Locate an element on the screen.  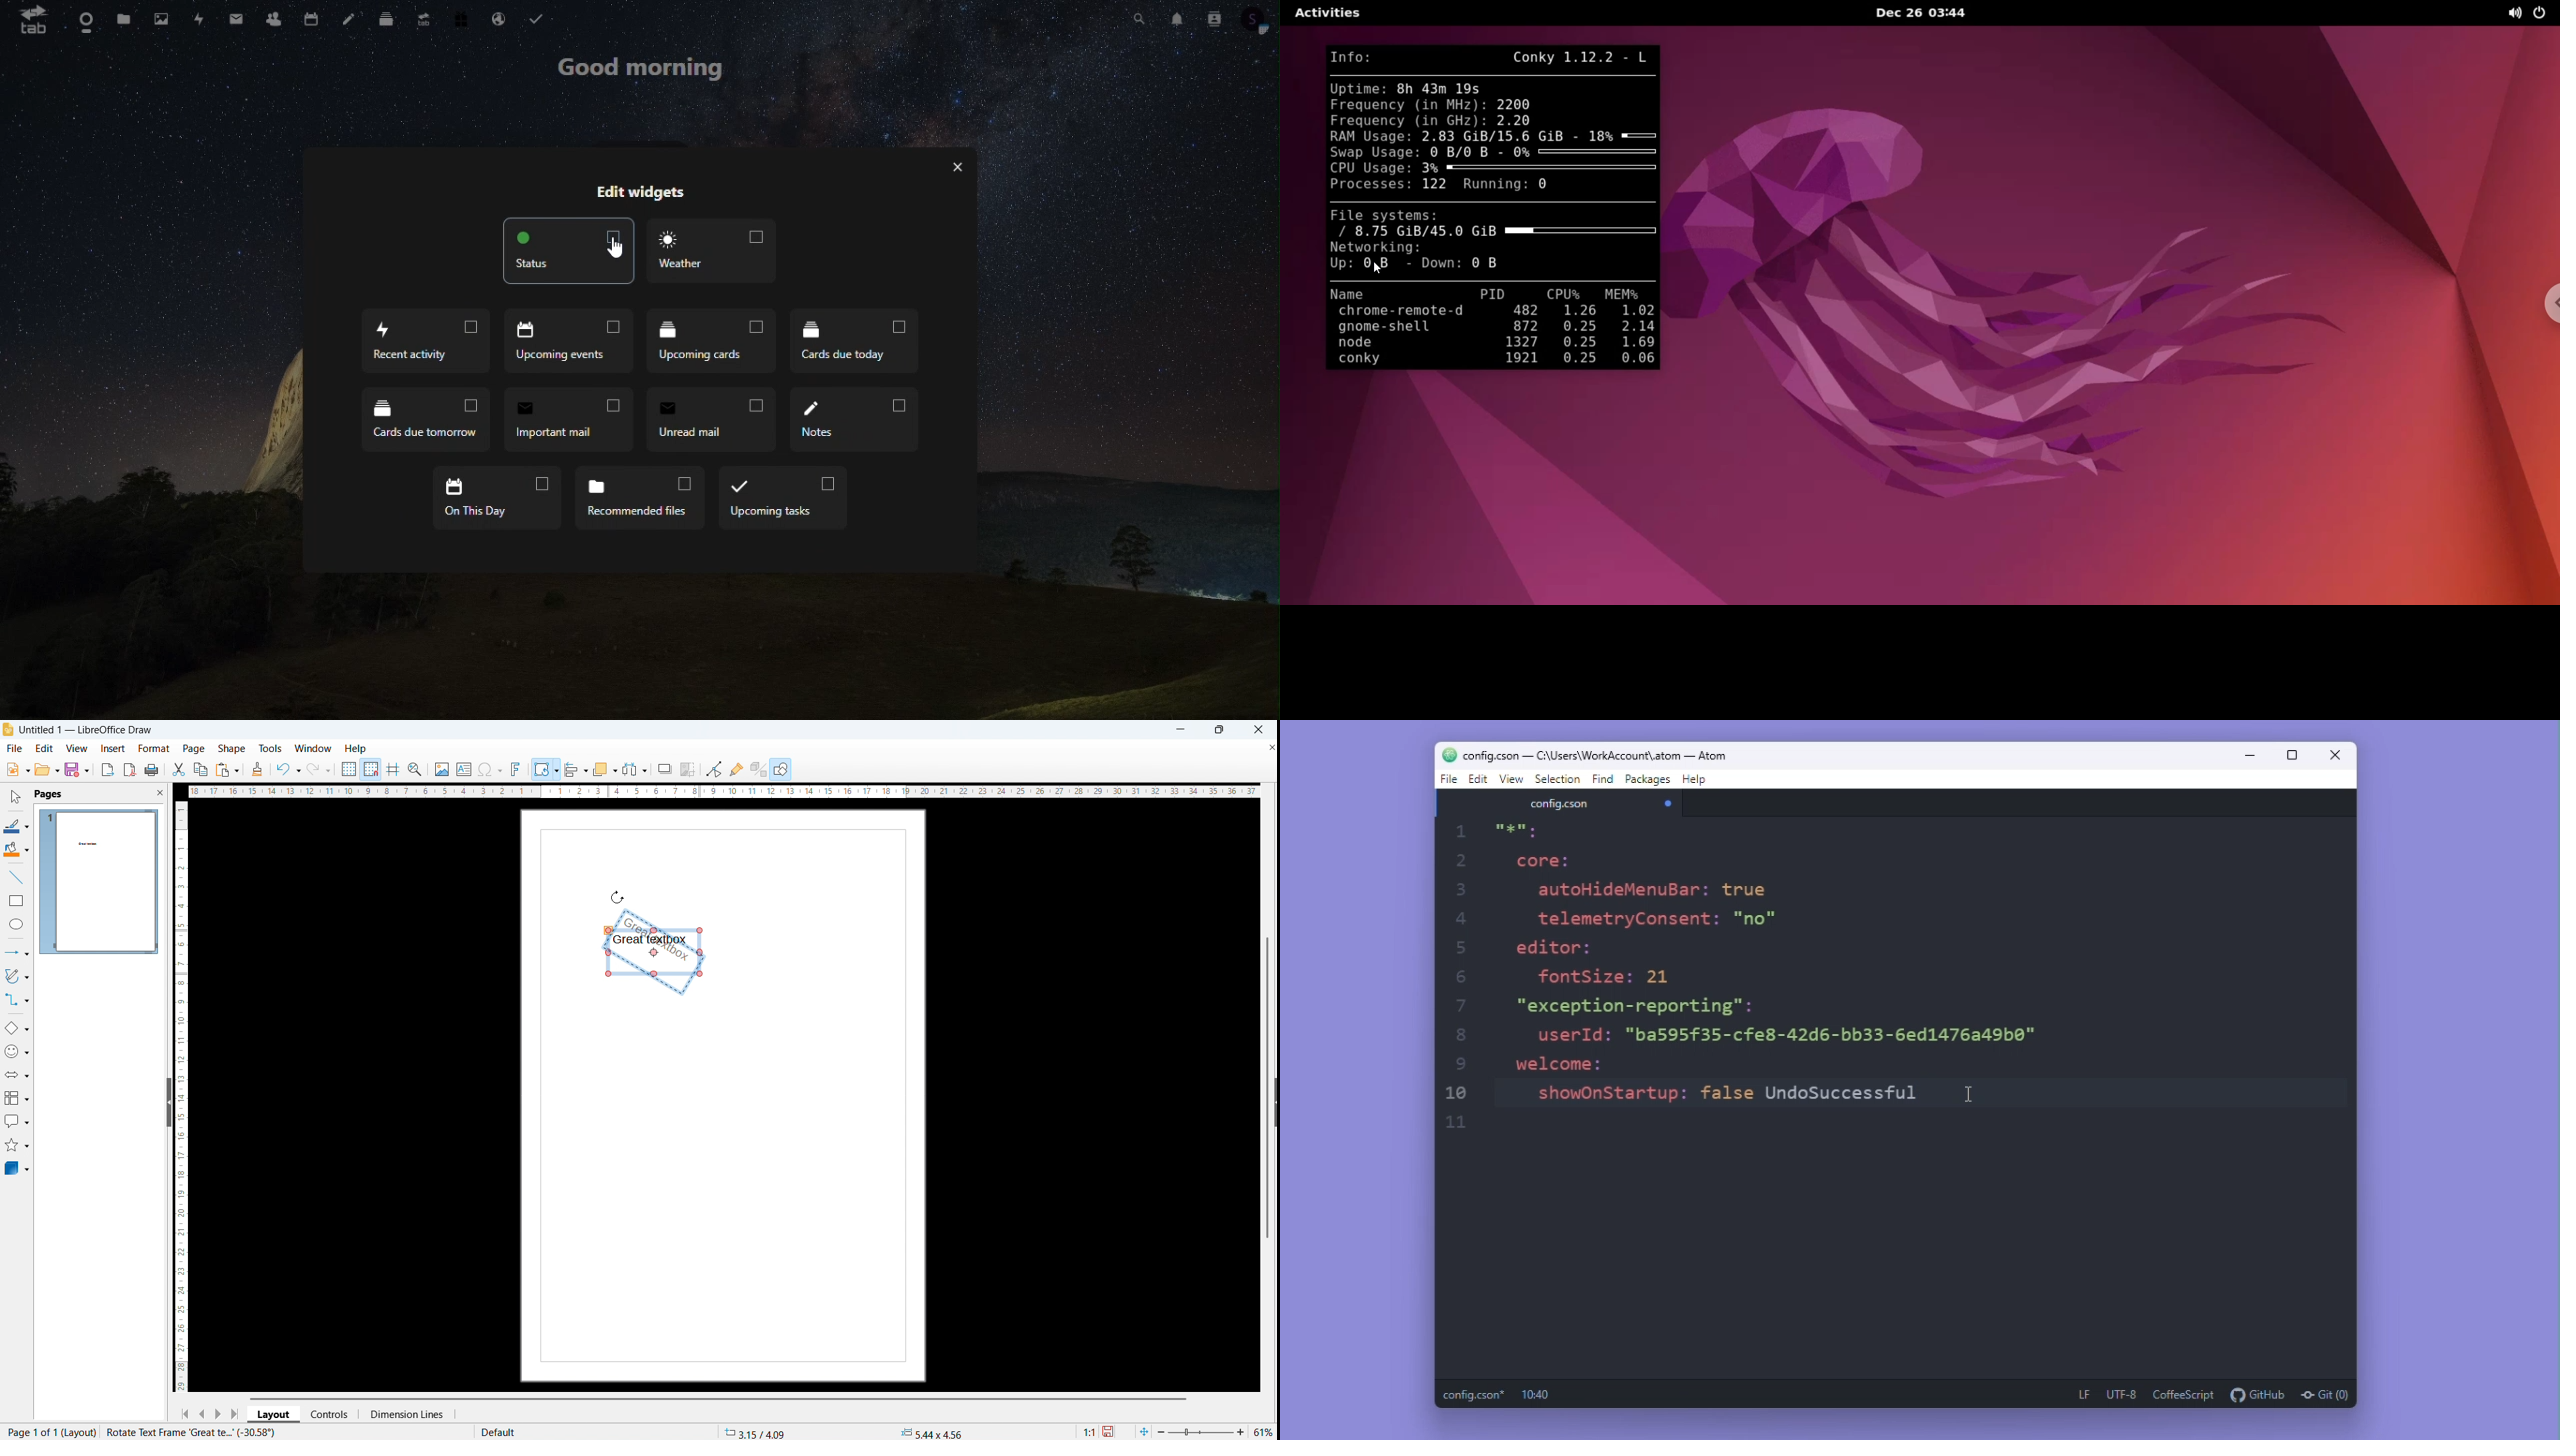
contacts is located at coordinates (1216, 21).